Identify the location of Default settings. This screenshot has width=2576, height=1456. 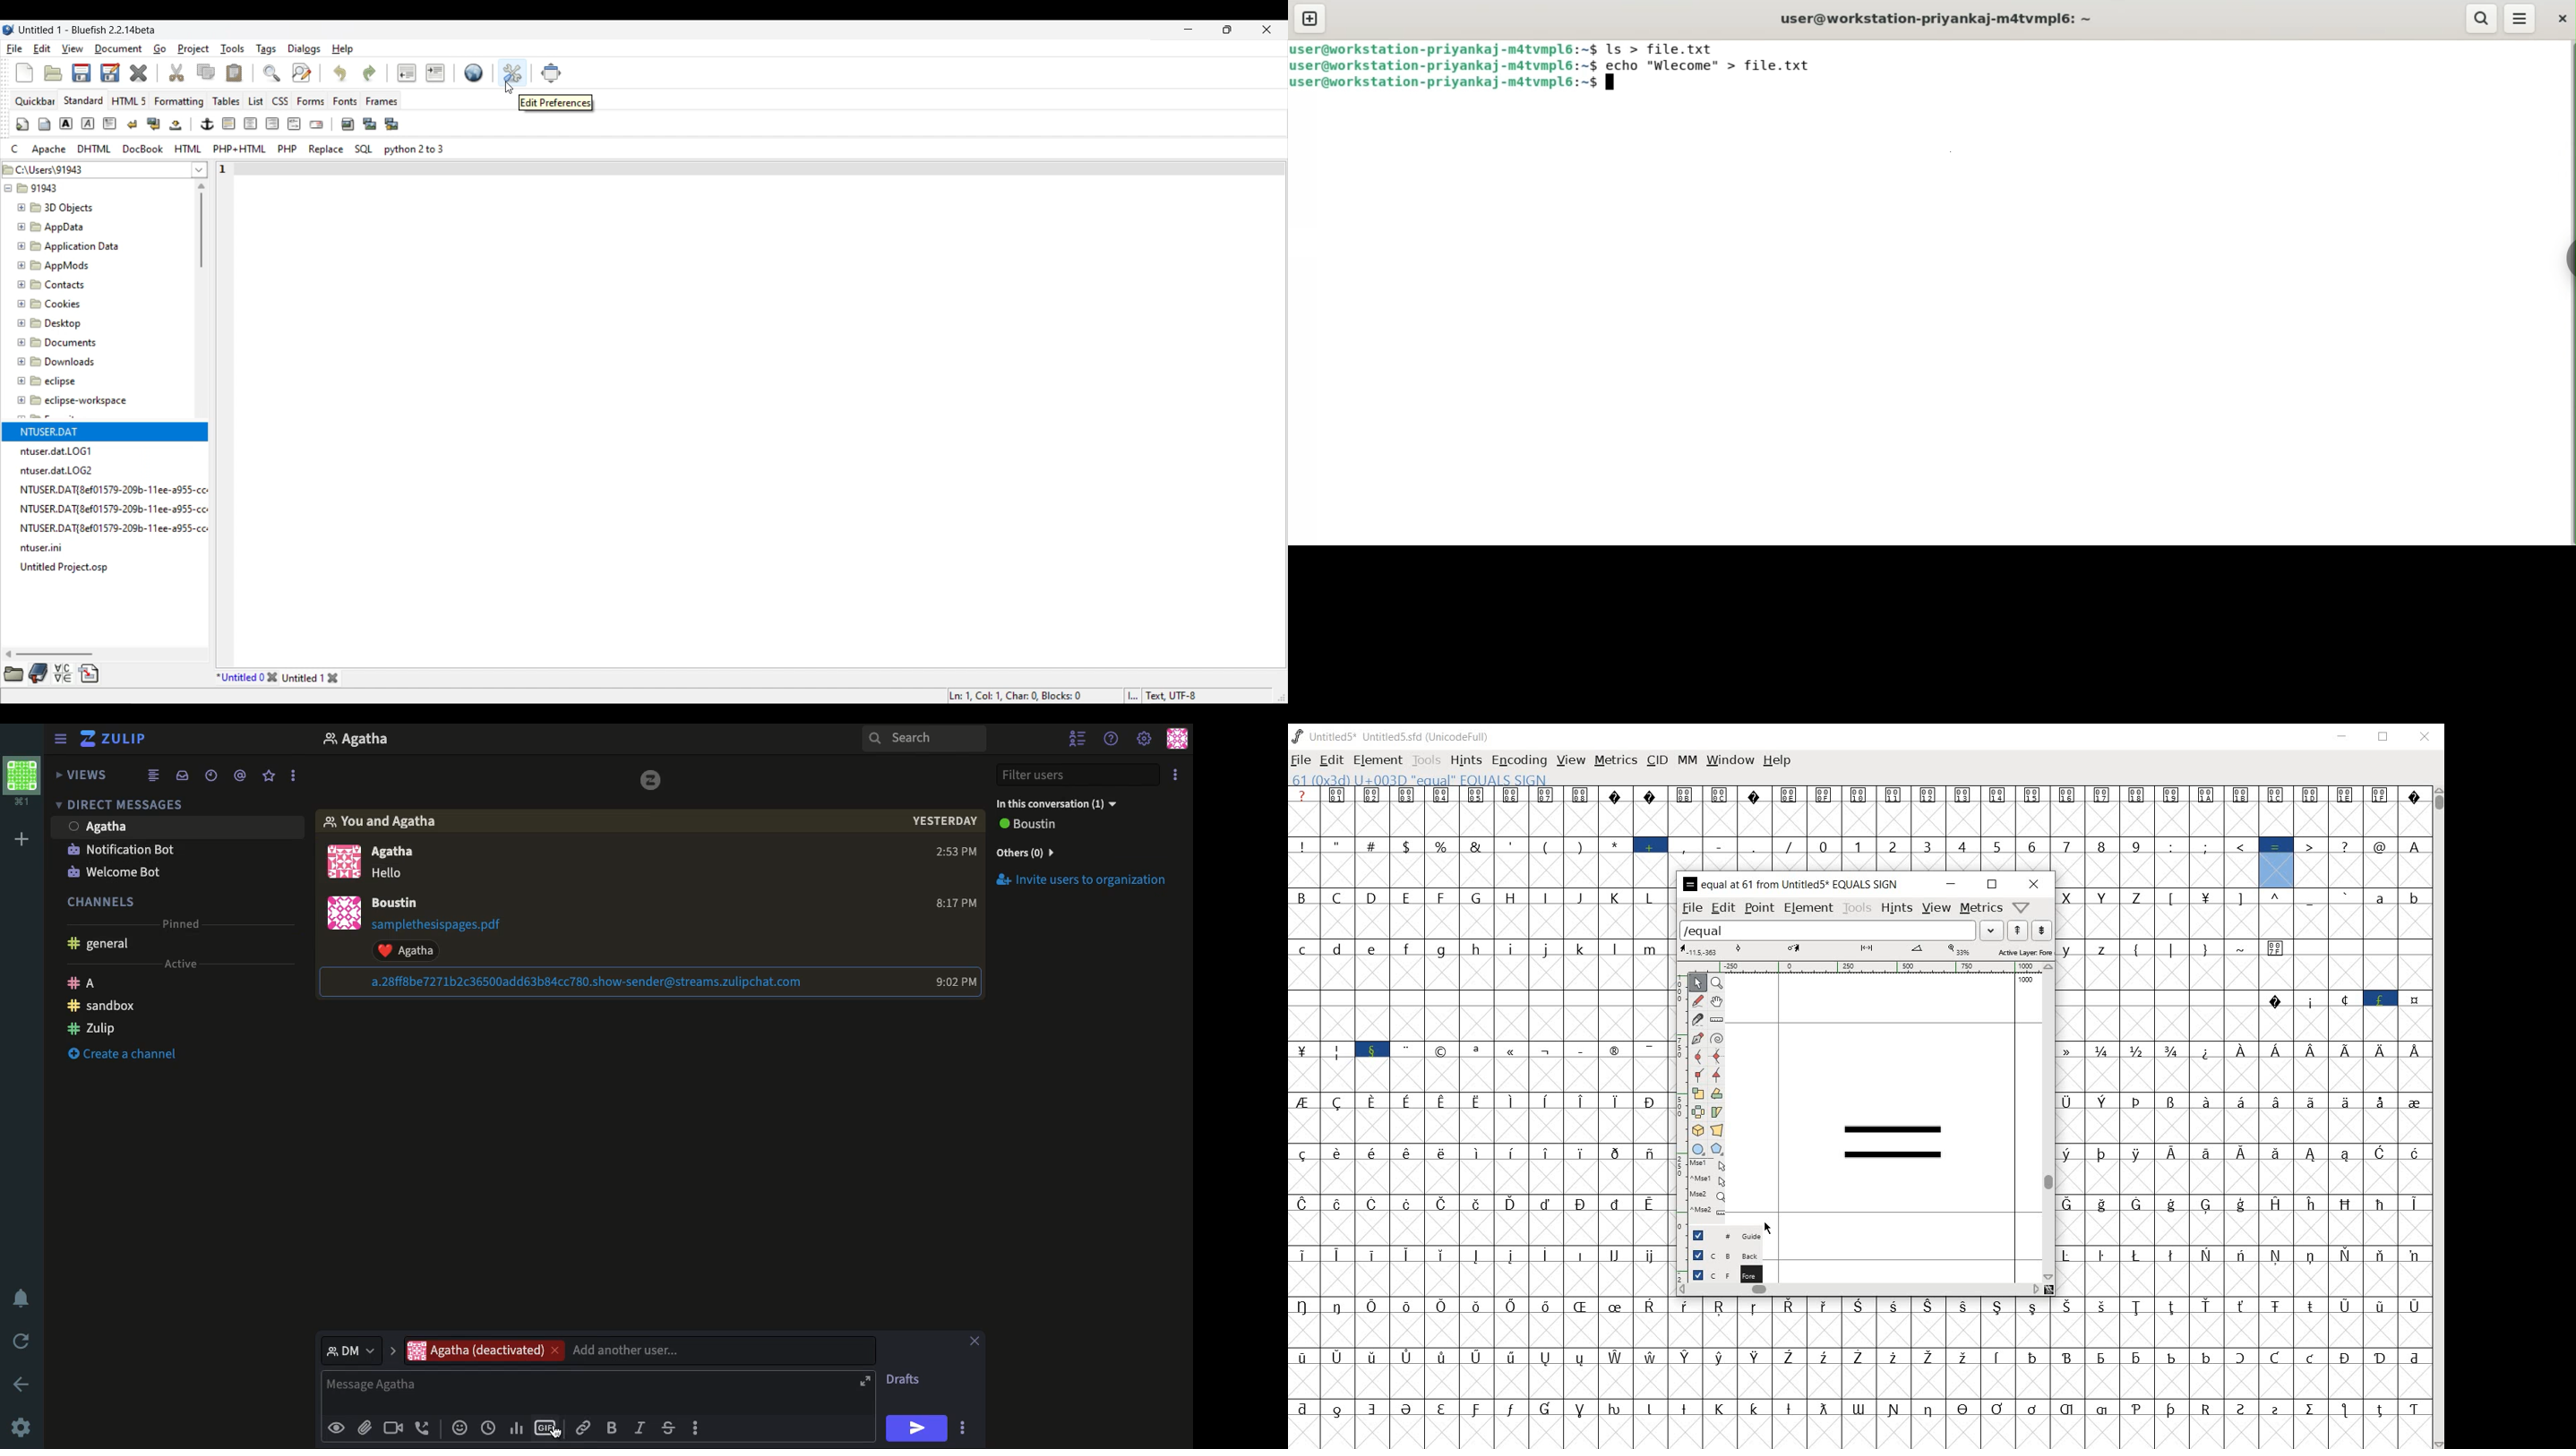
(474, 72).